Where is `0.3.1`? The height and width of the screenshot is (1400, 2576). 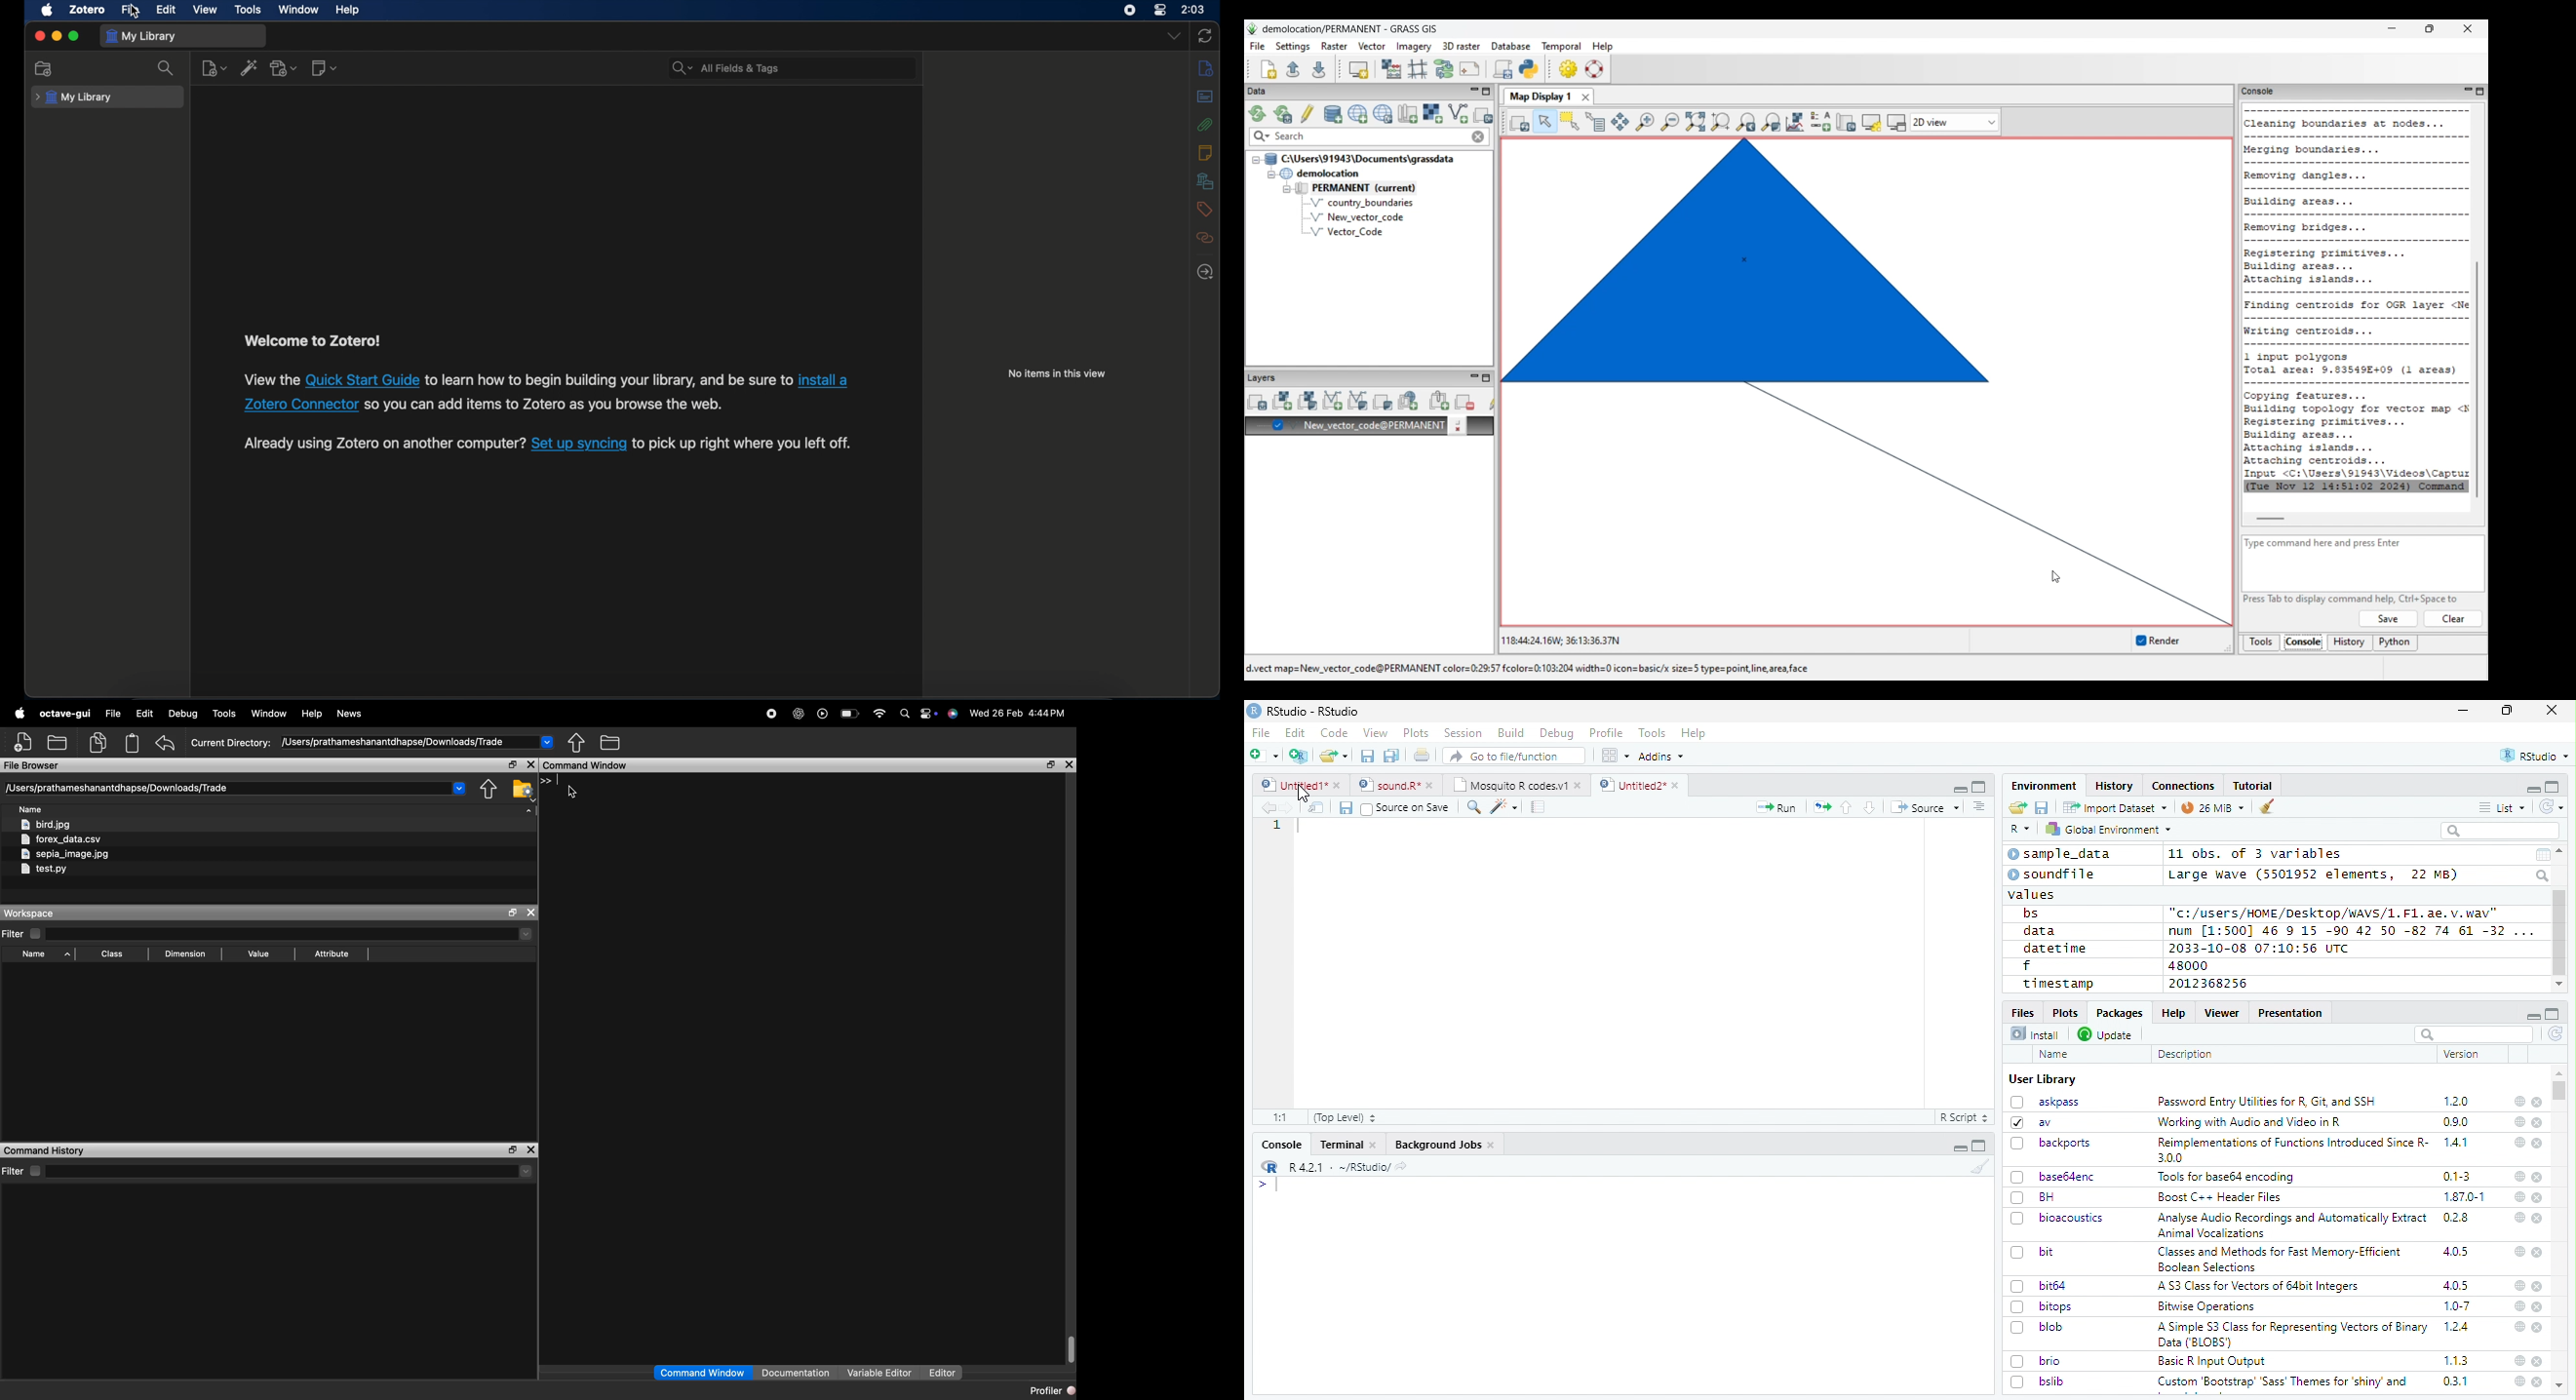
0.3.1 is located at coordinates (2455, 1381).